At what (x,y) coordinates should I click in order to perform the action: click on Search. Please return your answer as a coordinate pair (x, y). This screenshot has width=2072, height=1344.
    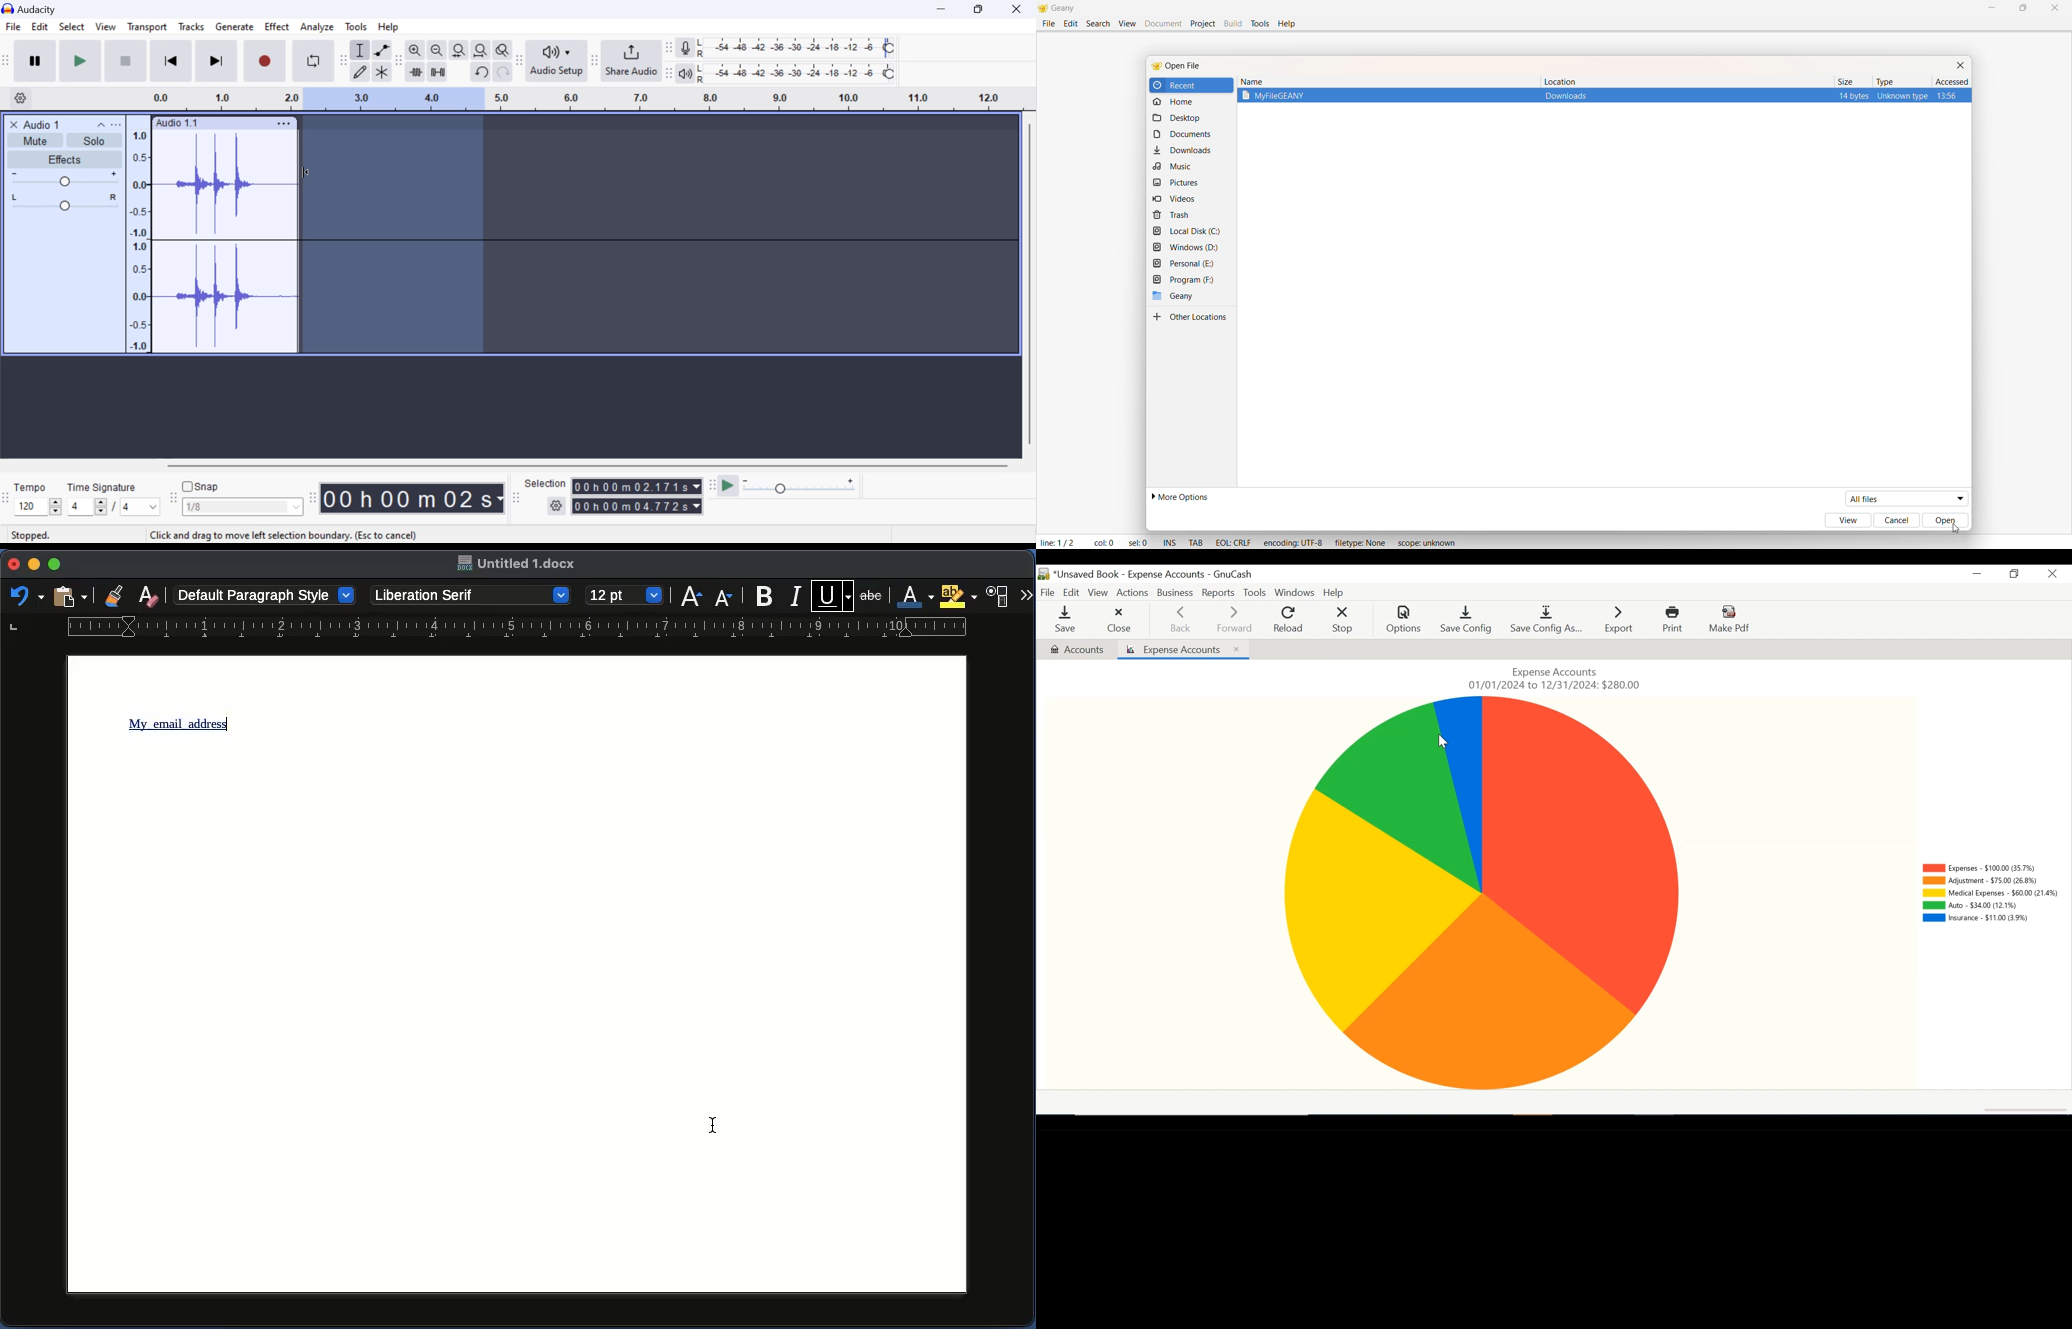
    Looking at the image, I should click on (1098, 25).